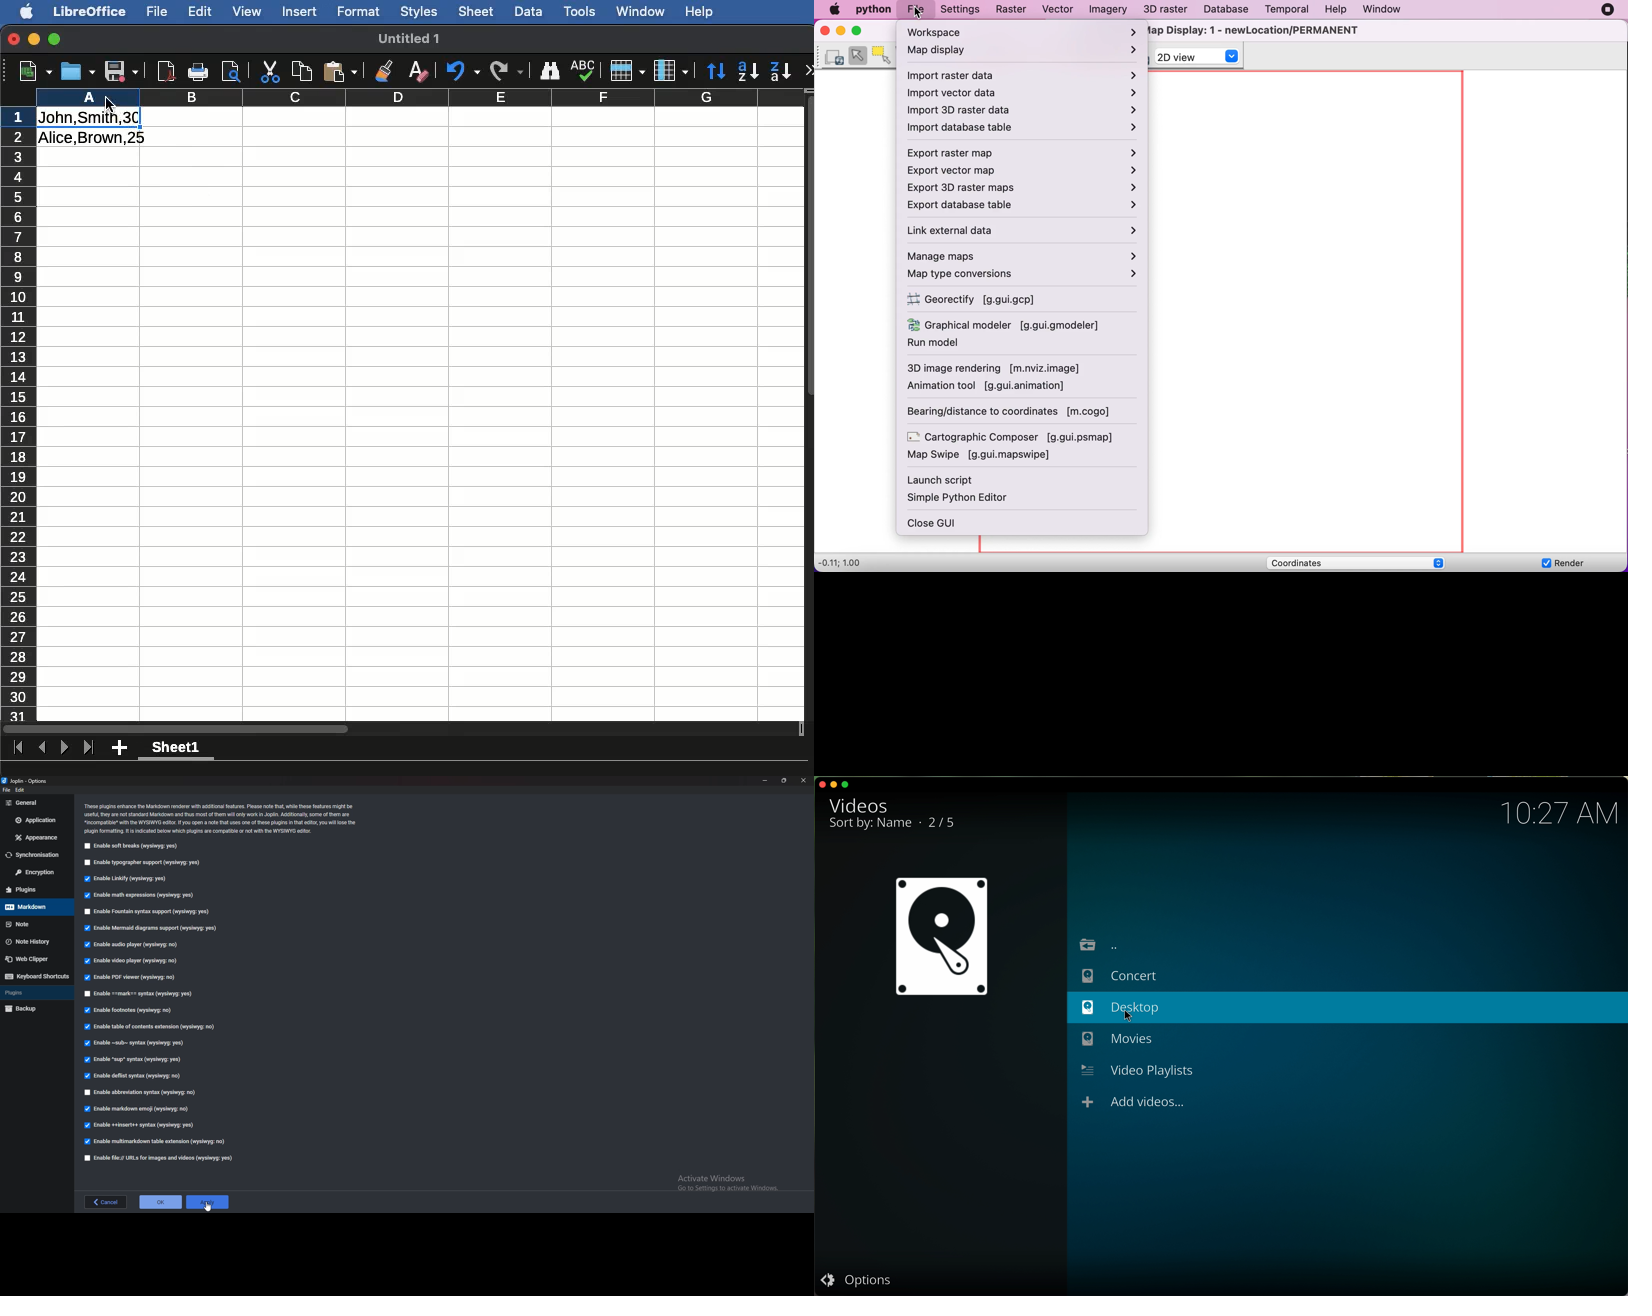 Image resolution: width=1652 pixels, height=1316 pixels. I want to click on general, so click(34, 804).